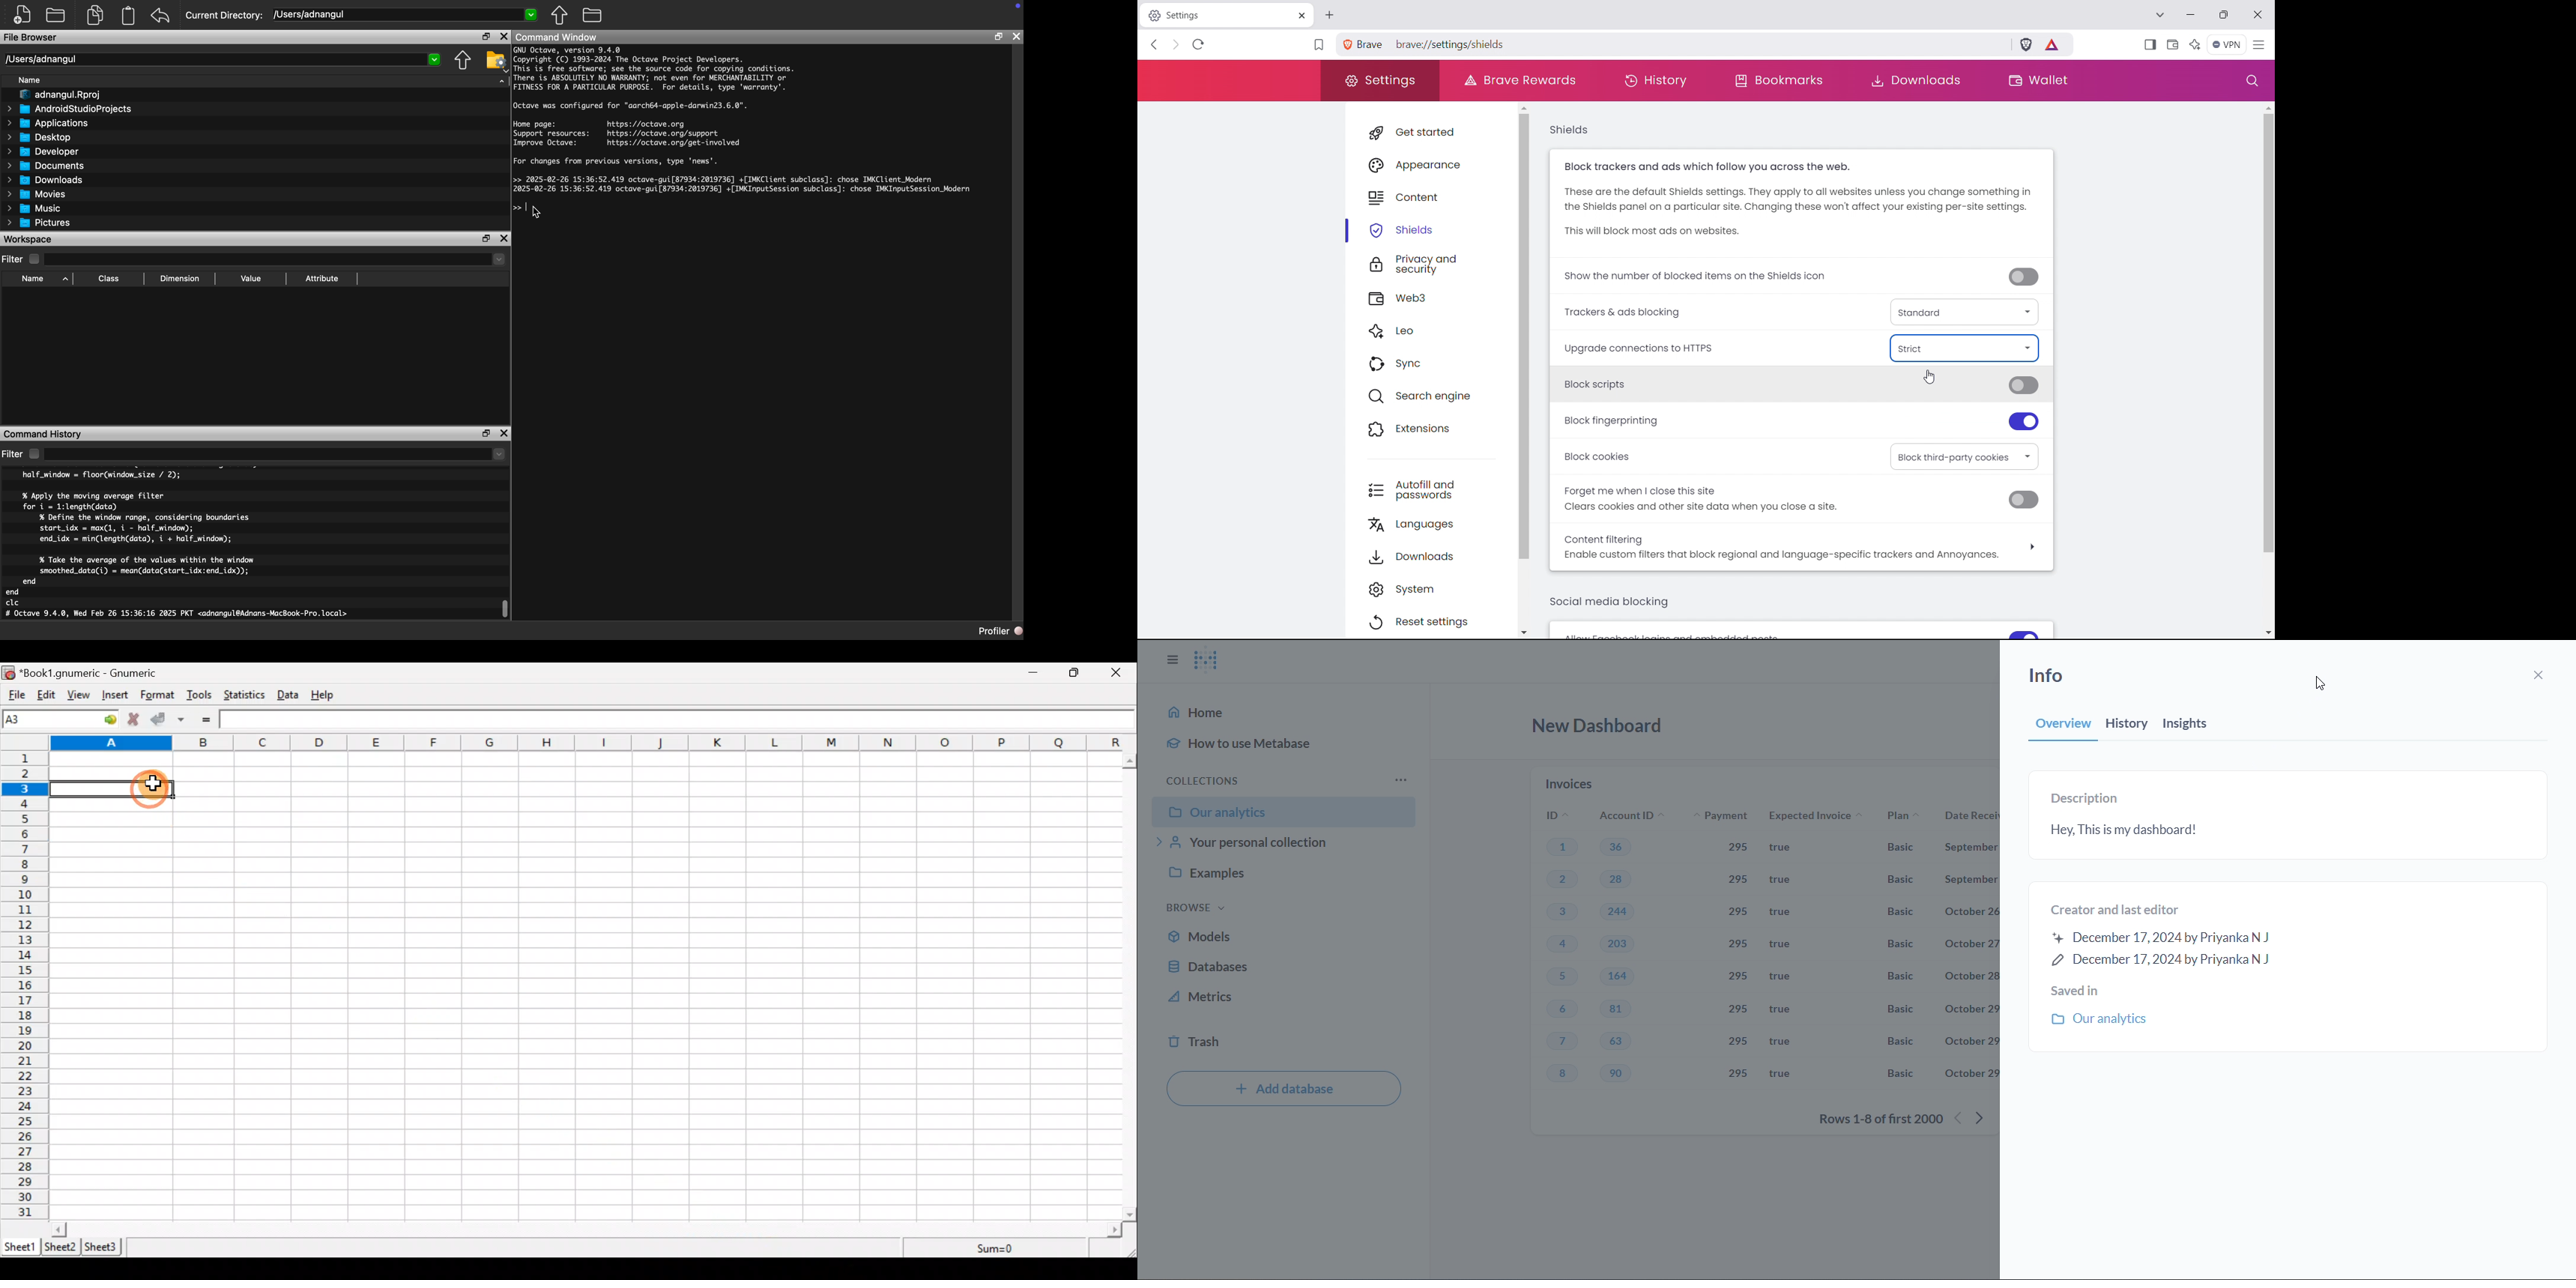 The image size is (2576, 1288). I want to click on Parent Directory, so click(560, 16).